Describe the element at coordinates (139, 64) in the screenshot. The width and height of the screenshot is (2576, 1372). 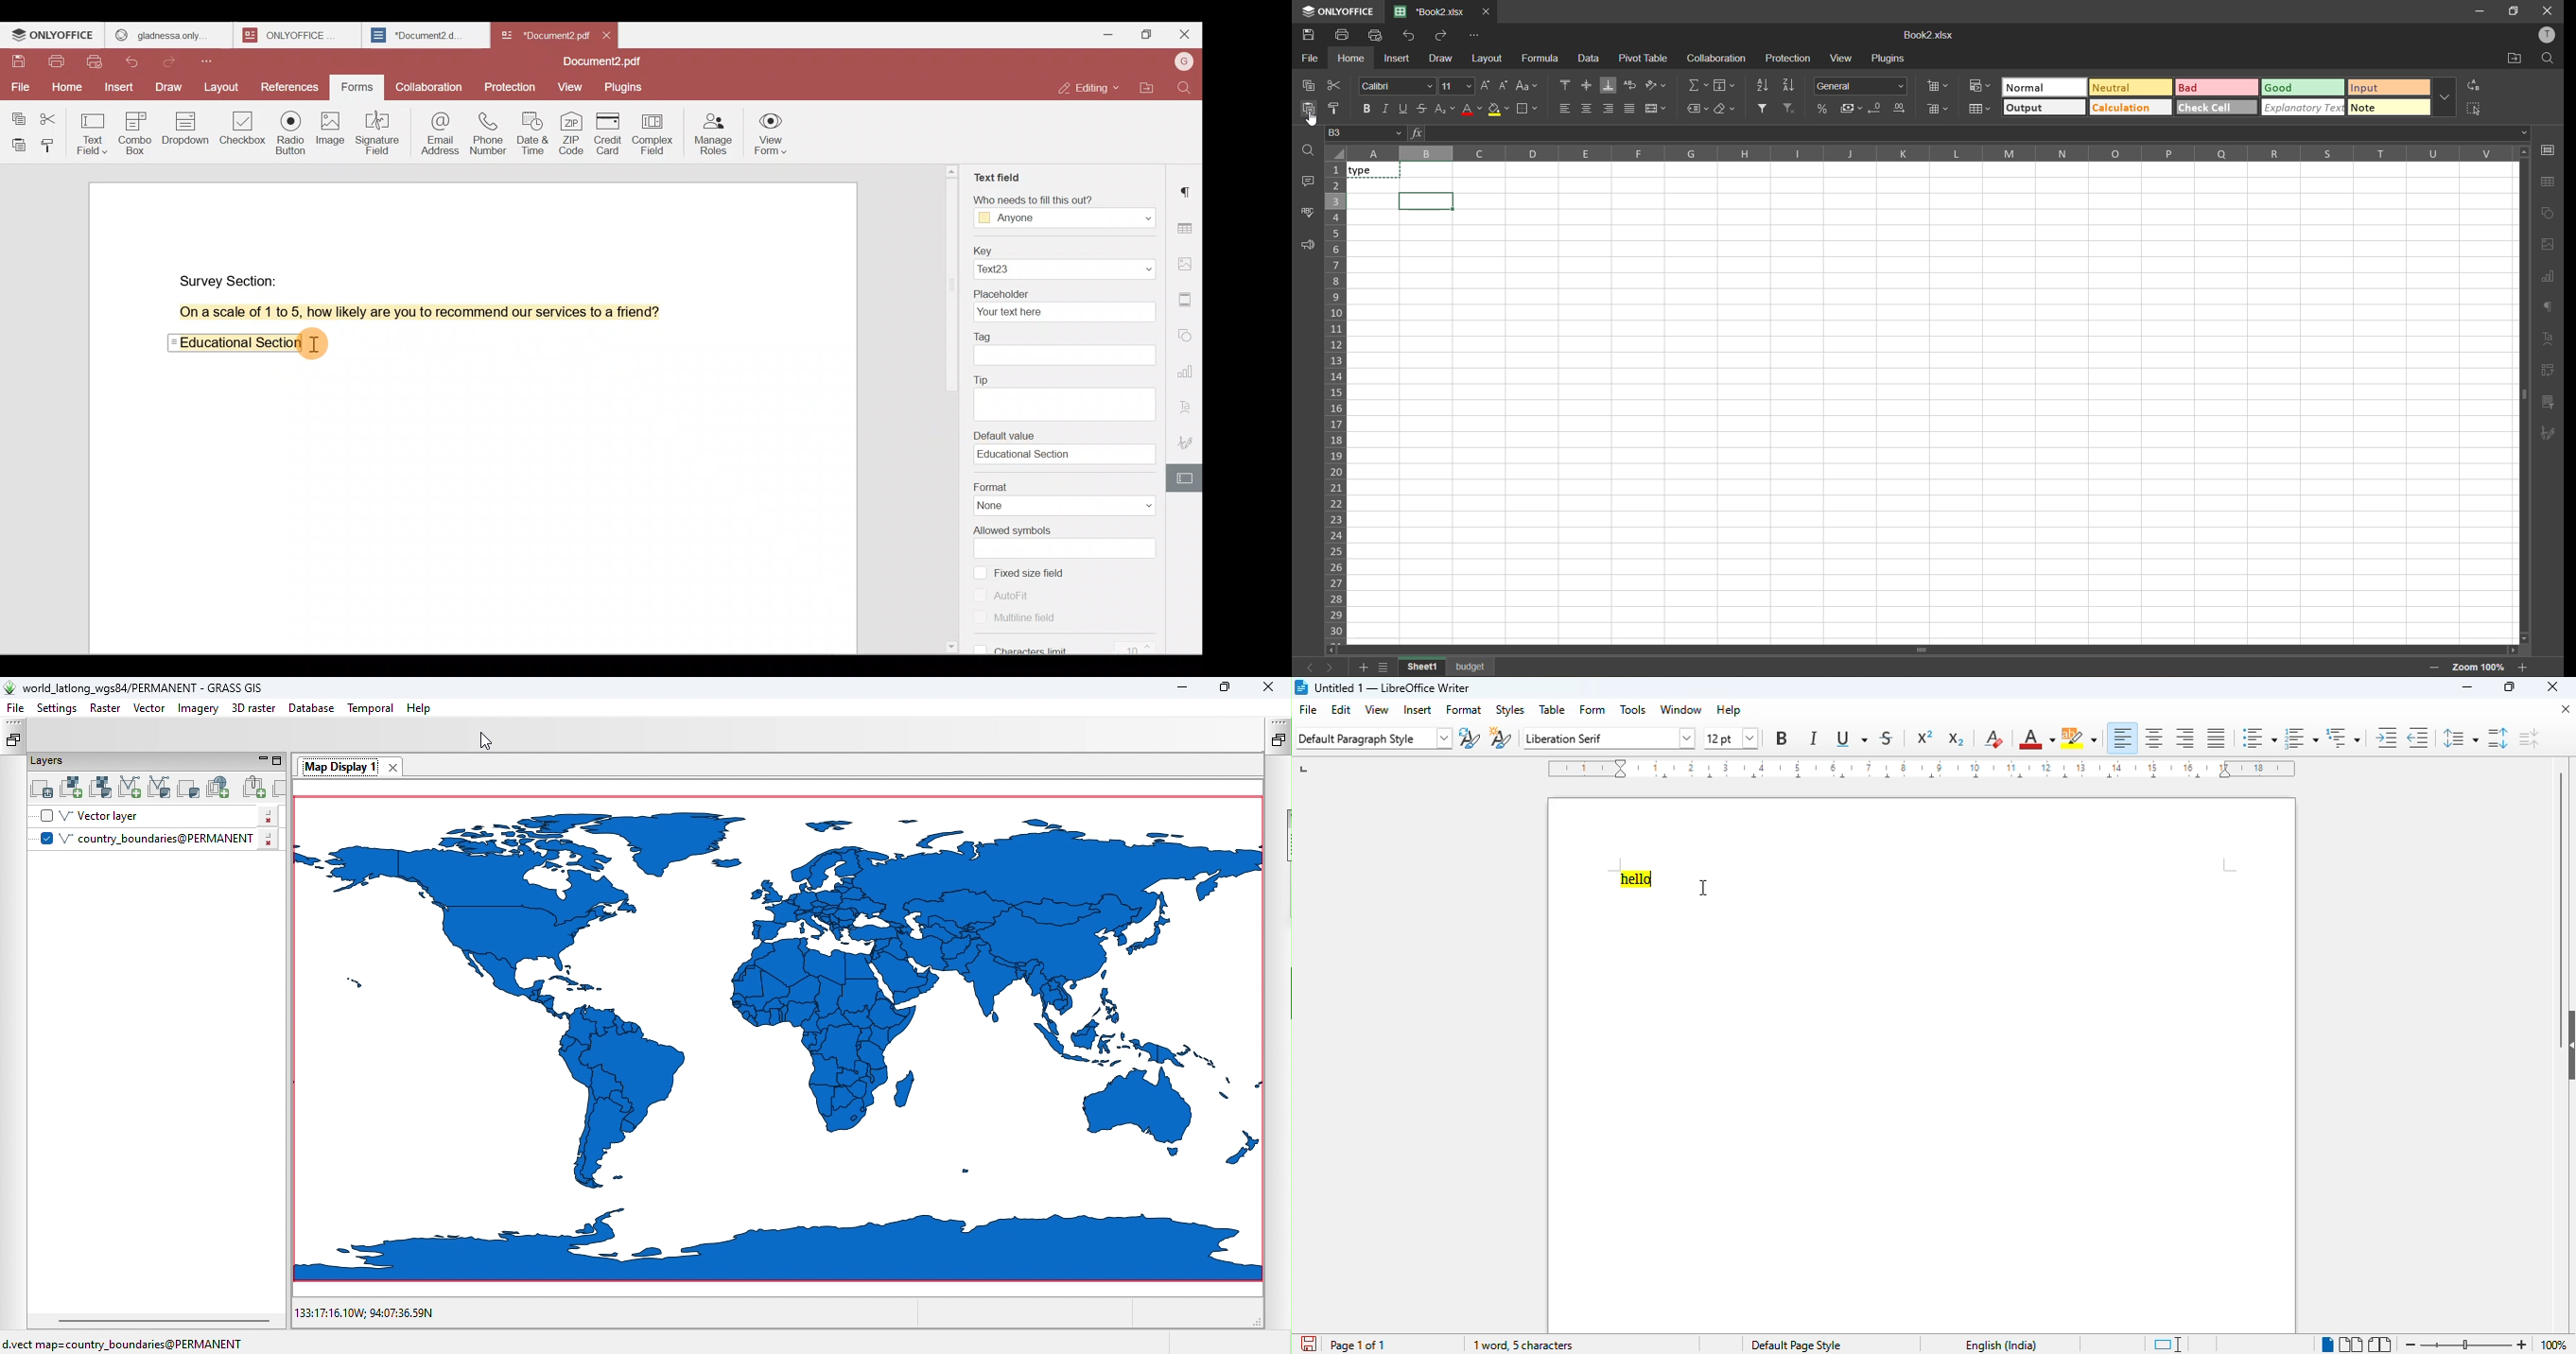
I see `Undo` at that location.